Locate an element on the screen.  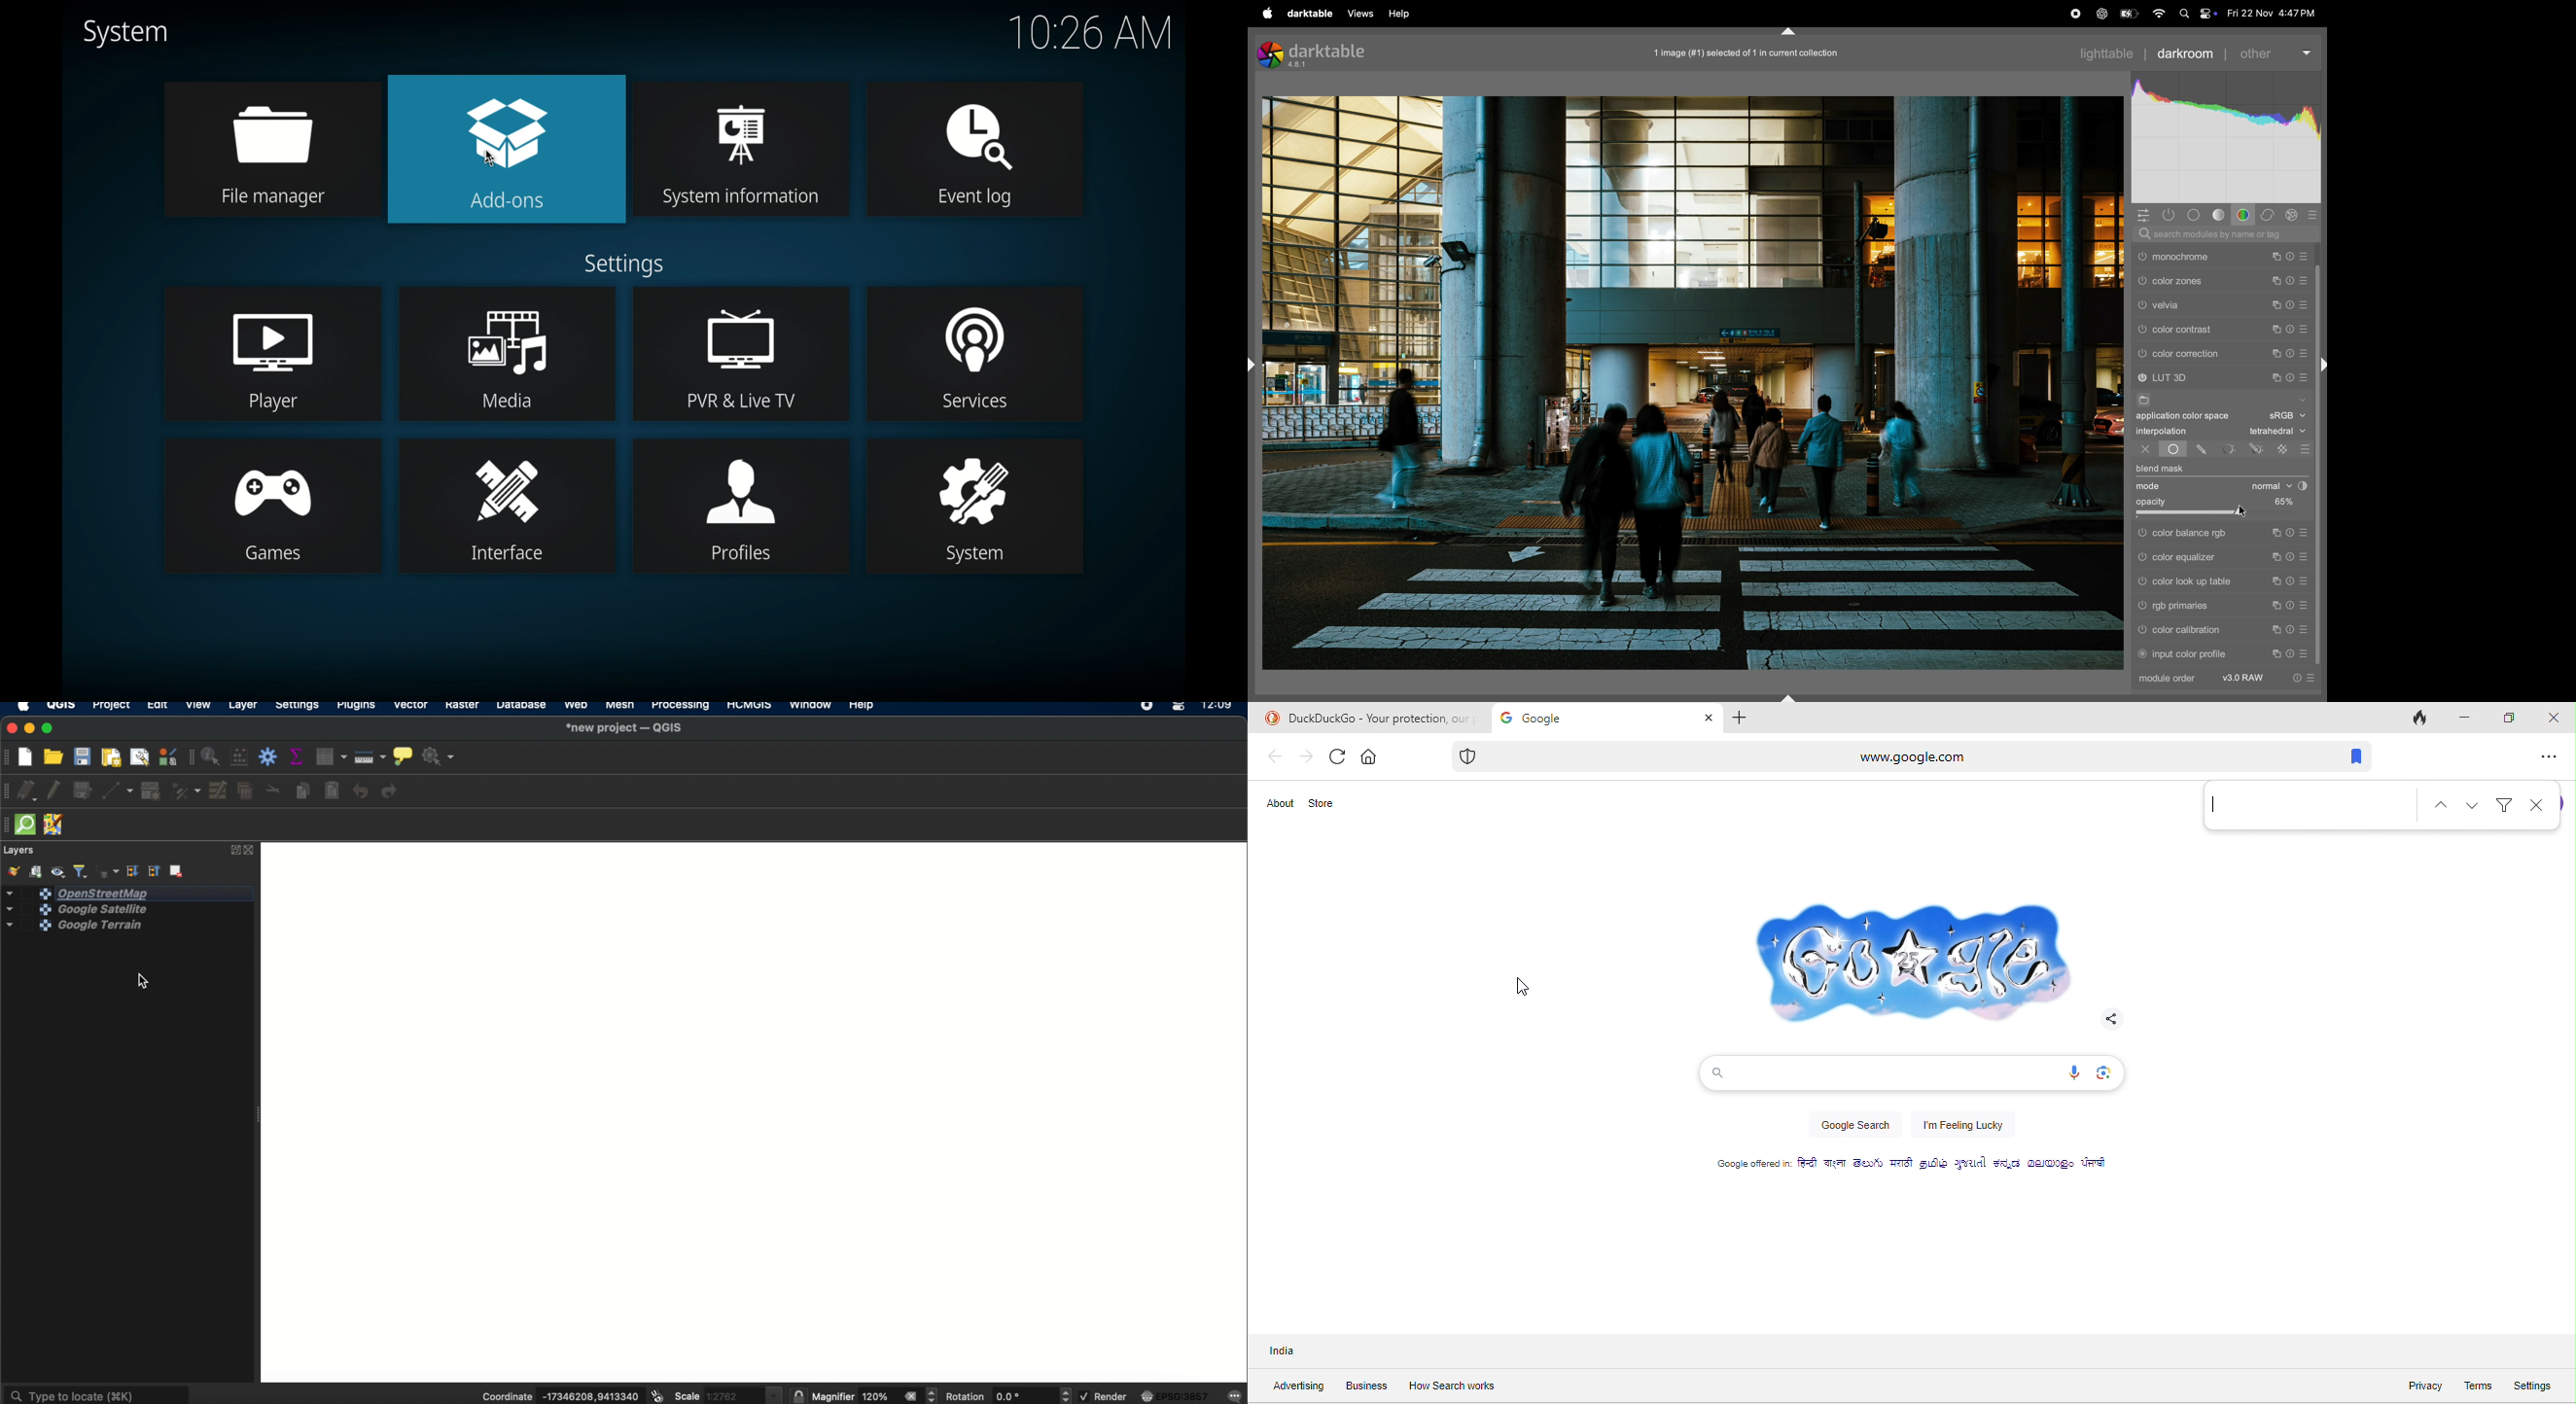
google terrain is located at coordinates (72, 928).